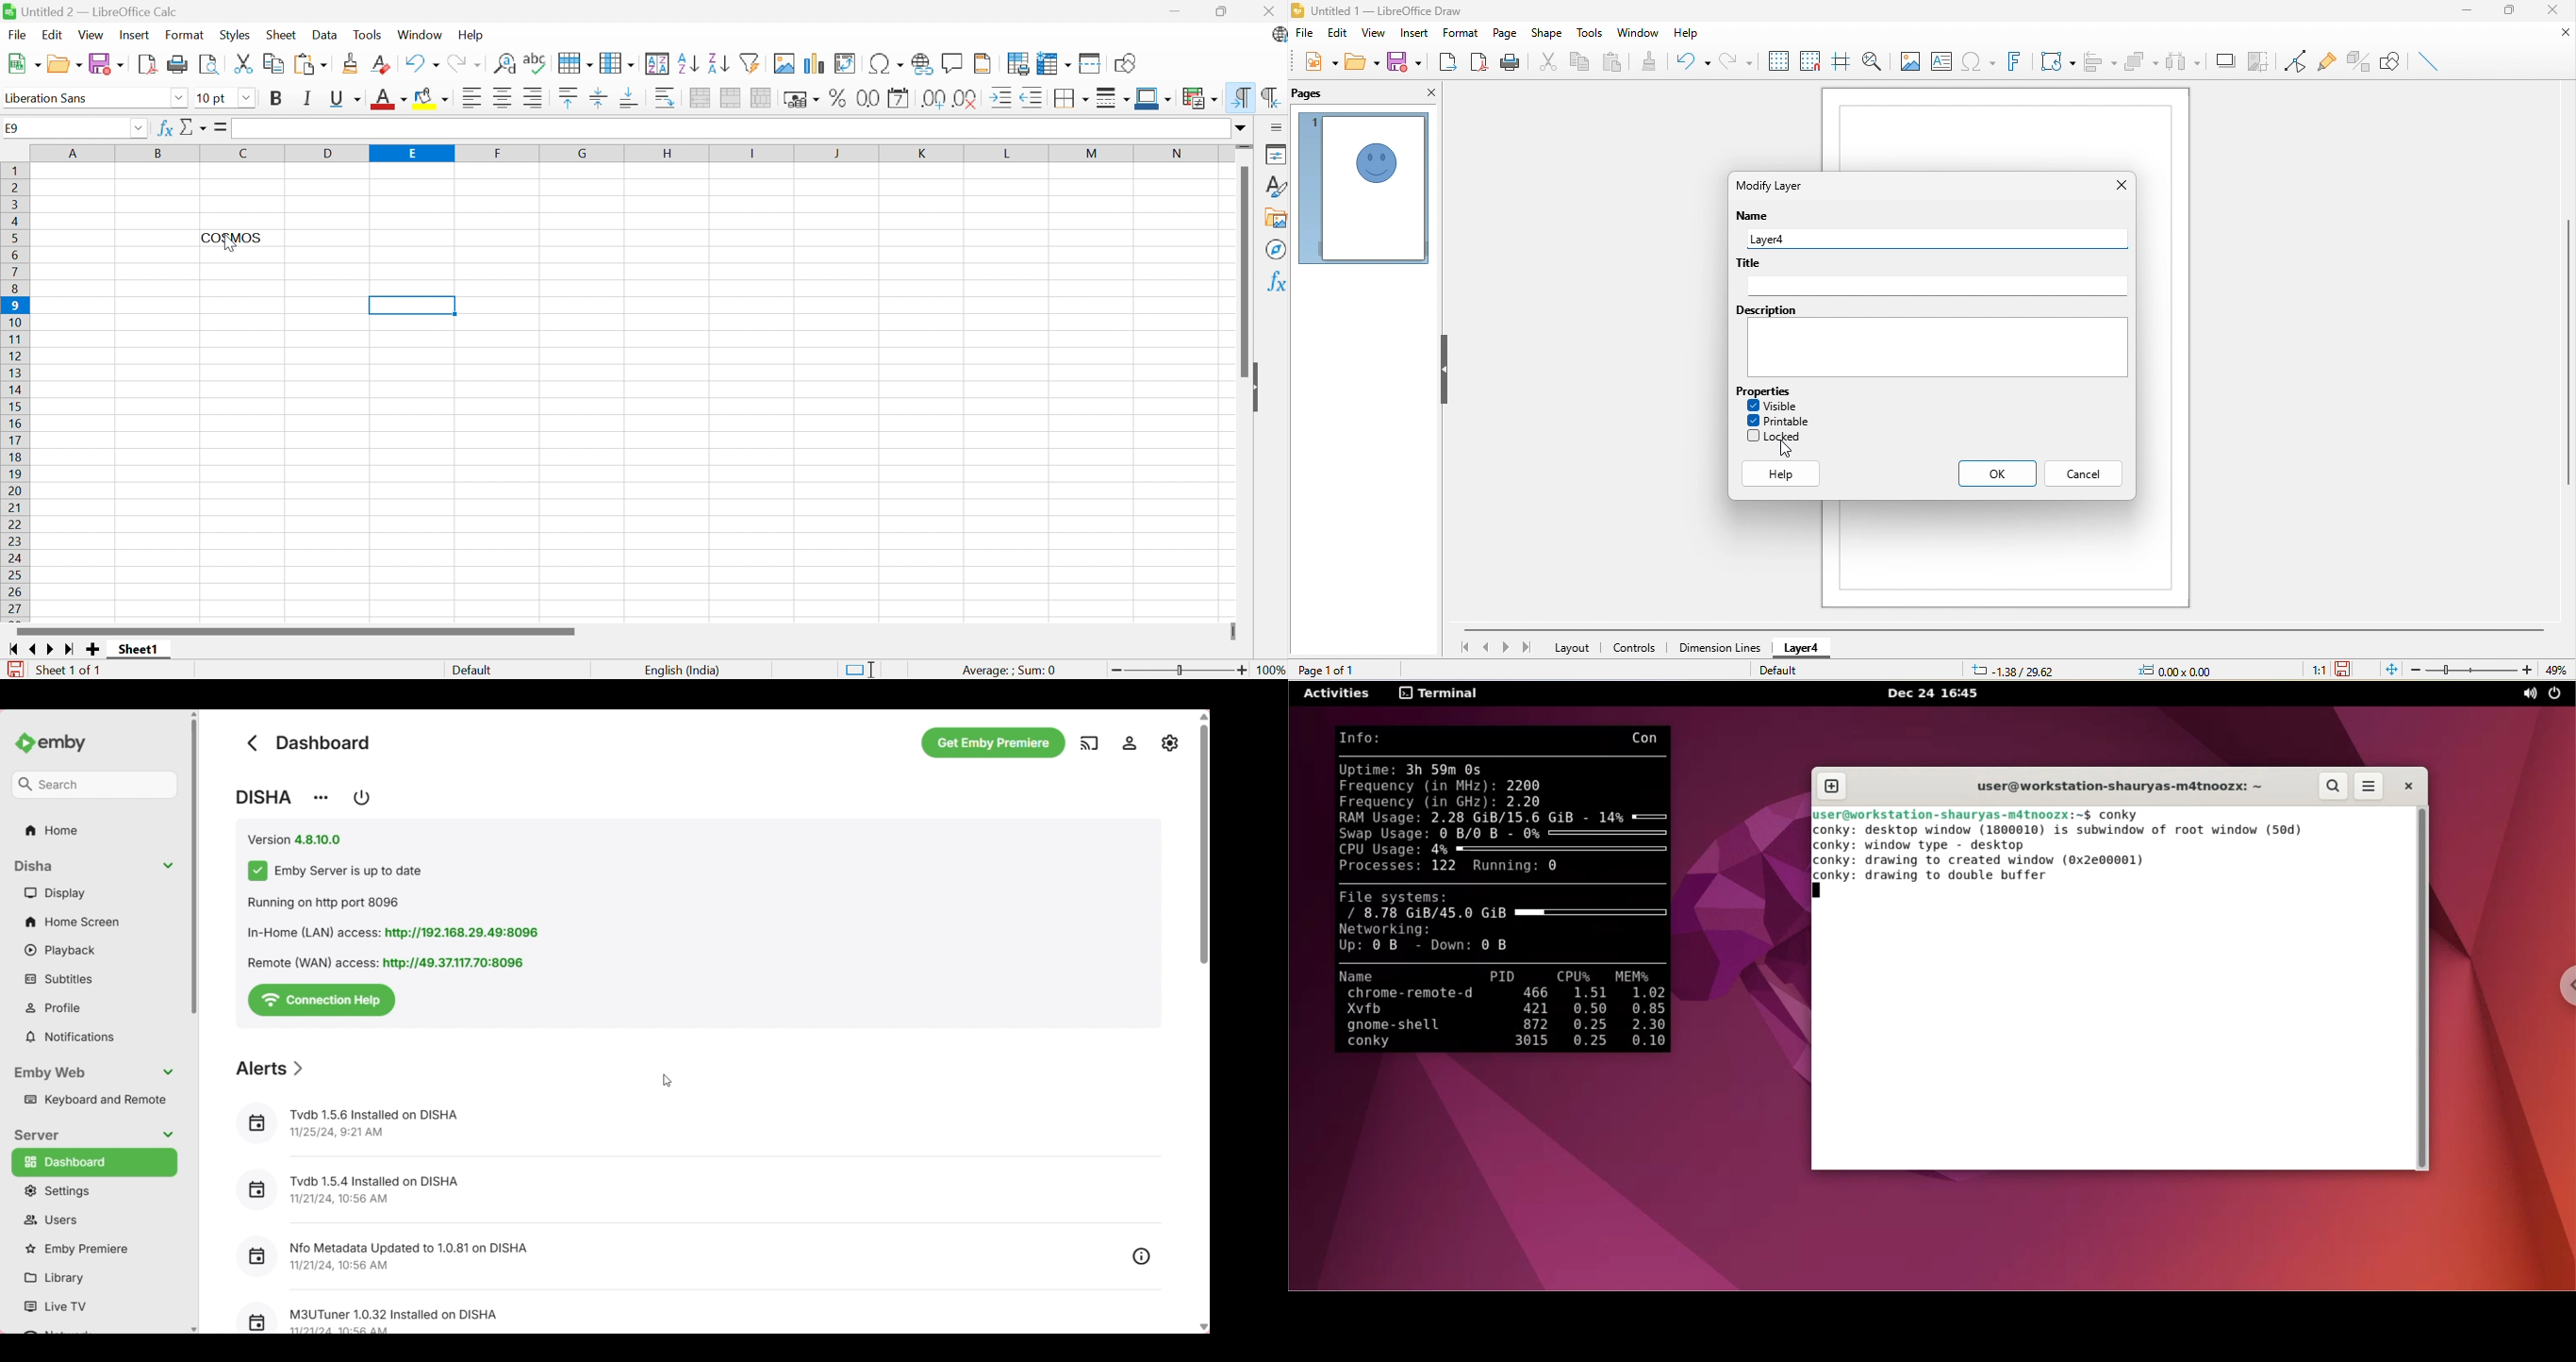 The height and width of the screenshot is (1372, 2576). I want to click on Format as percent, so click(840, 98).